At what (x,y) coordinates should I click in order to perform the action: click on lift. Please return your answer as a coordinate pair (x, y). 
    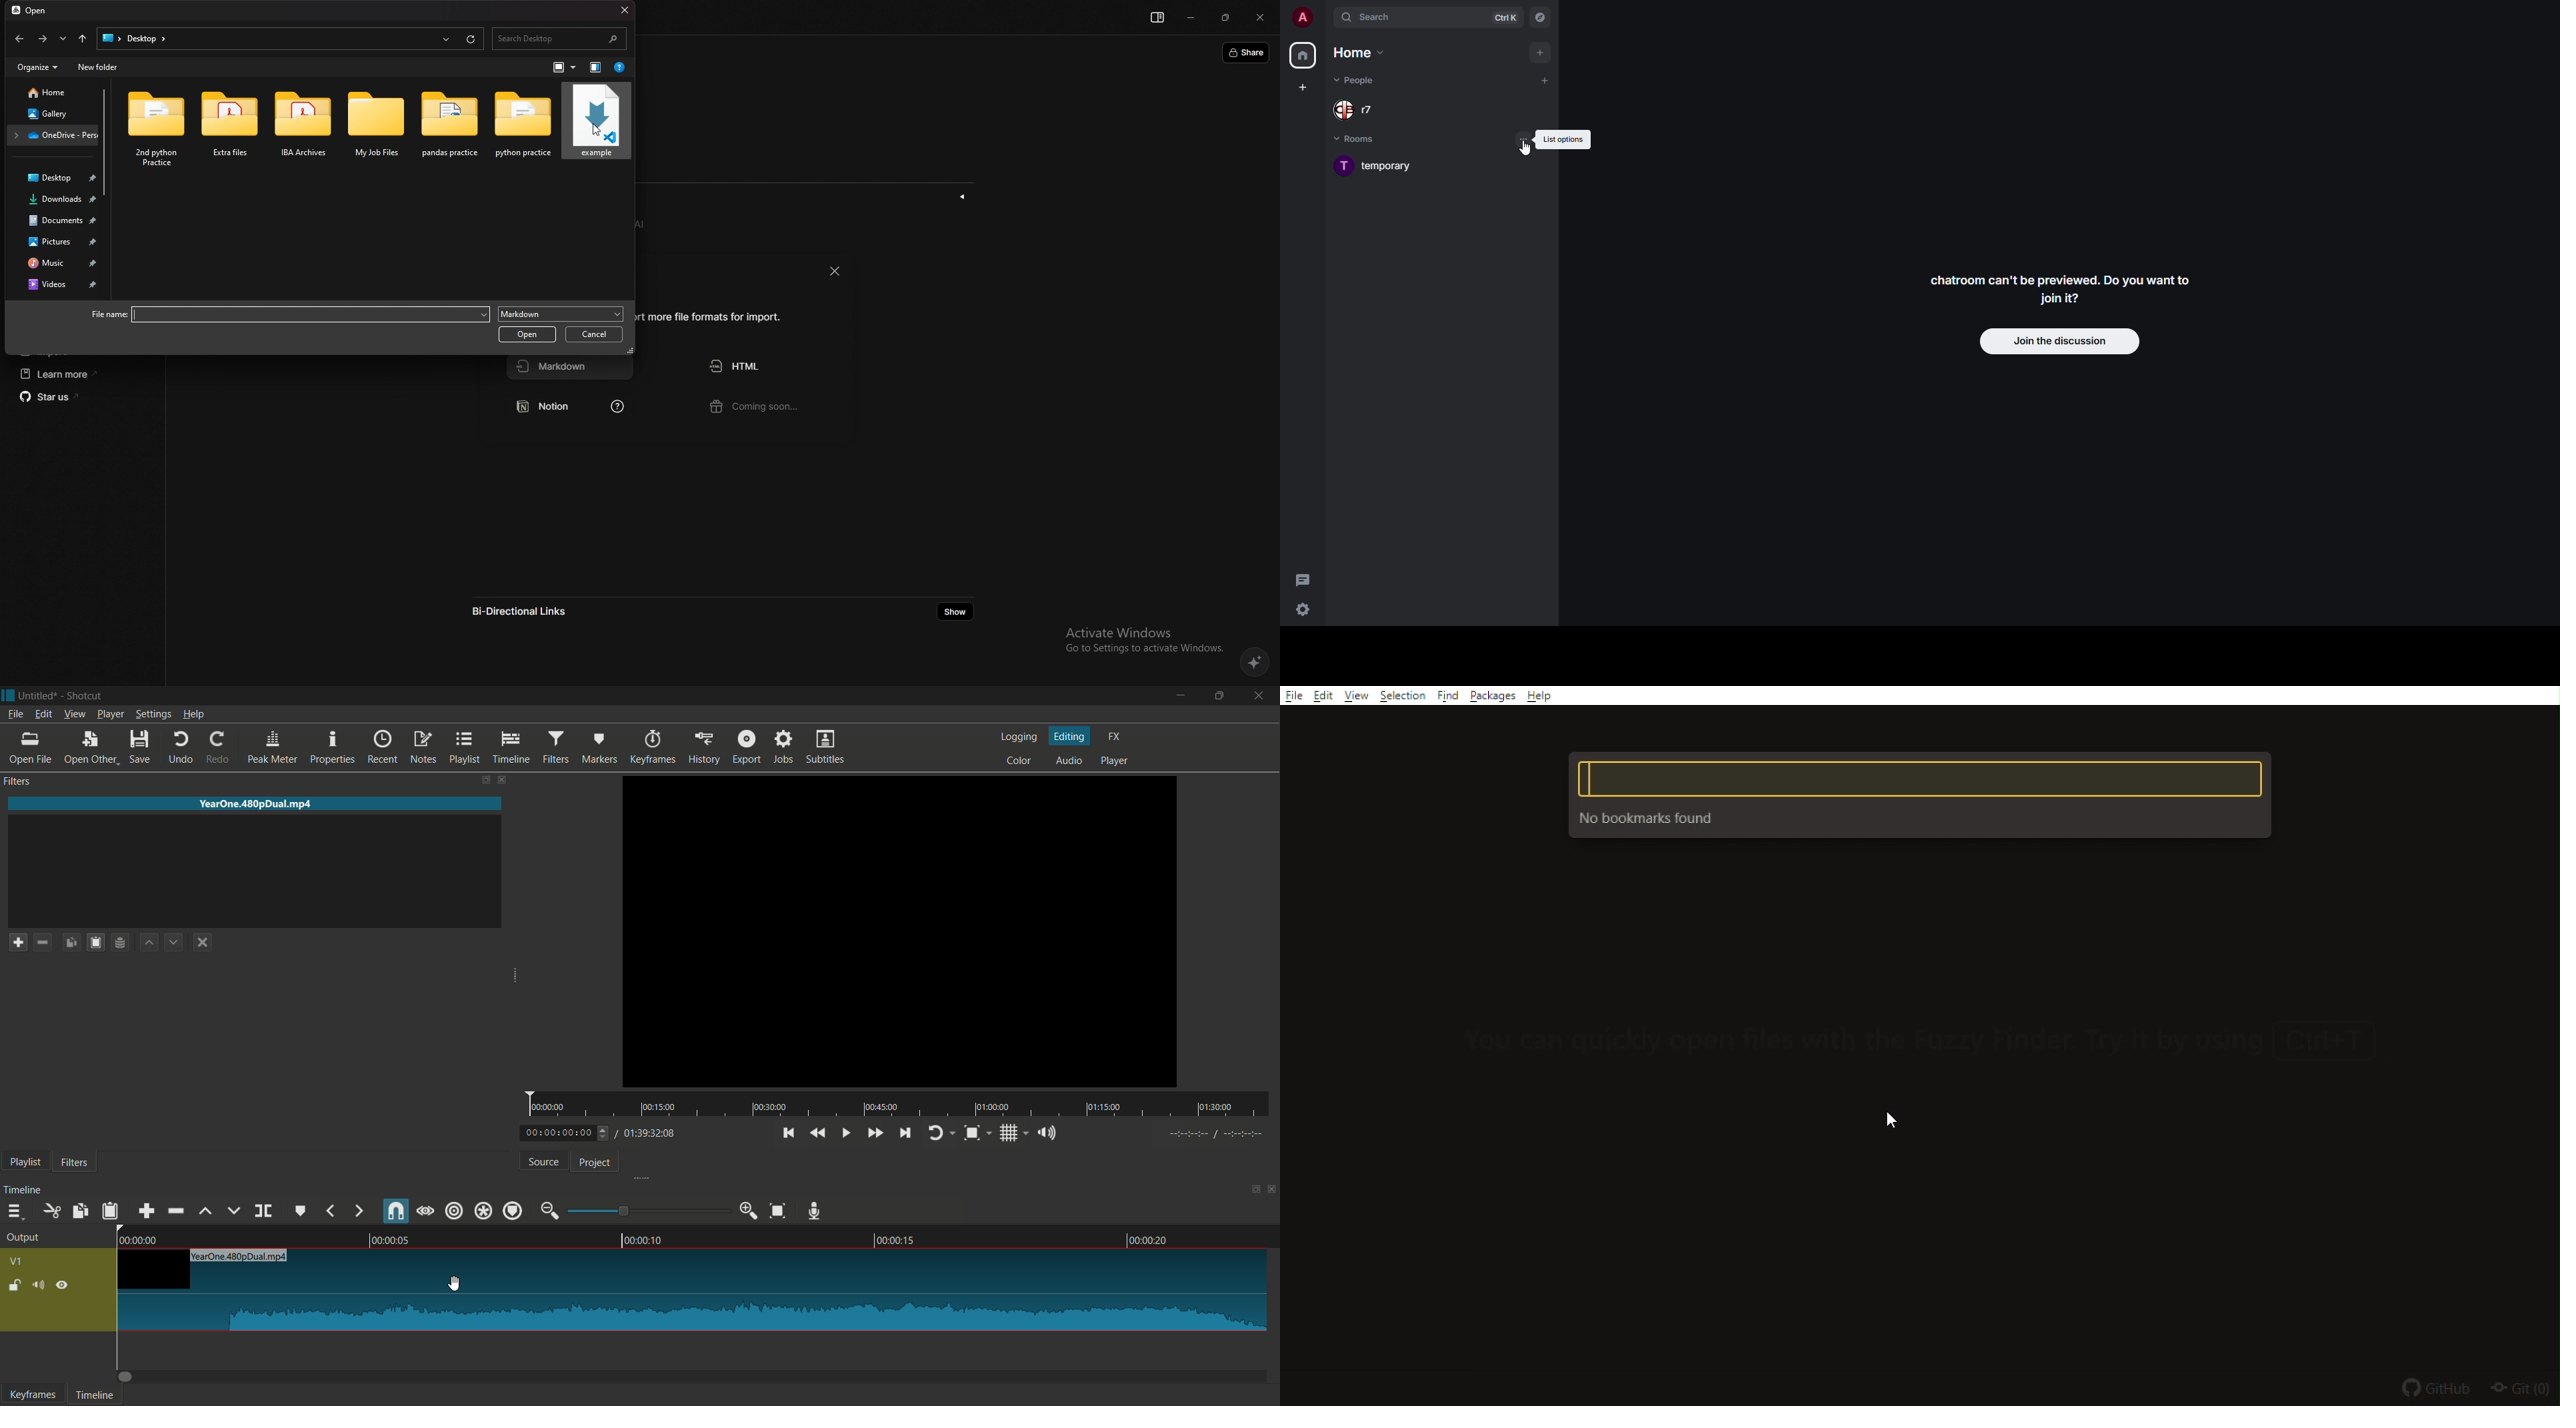
    Looking at the image, I should click on (206, 1213).